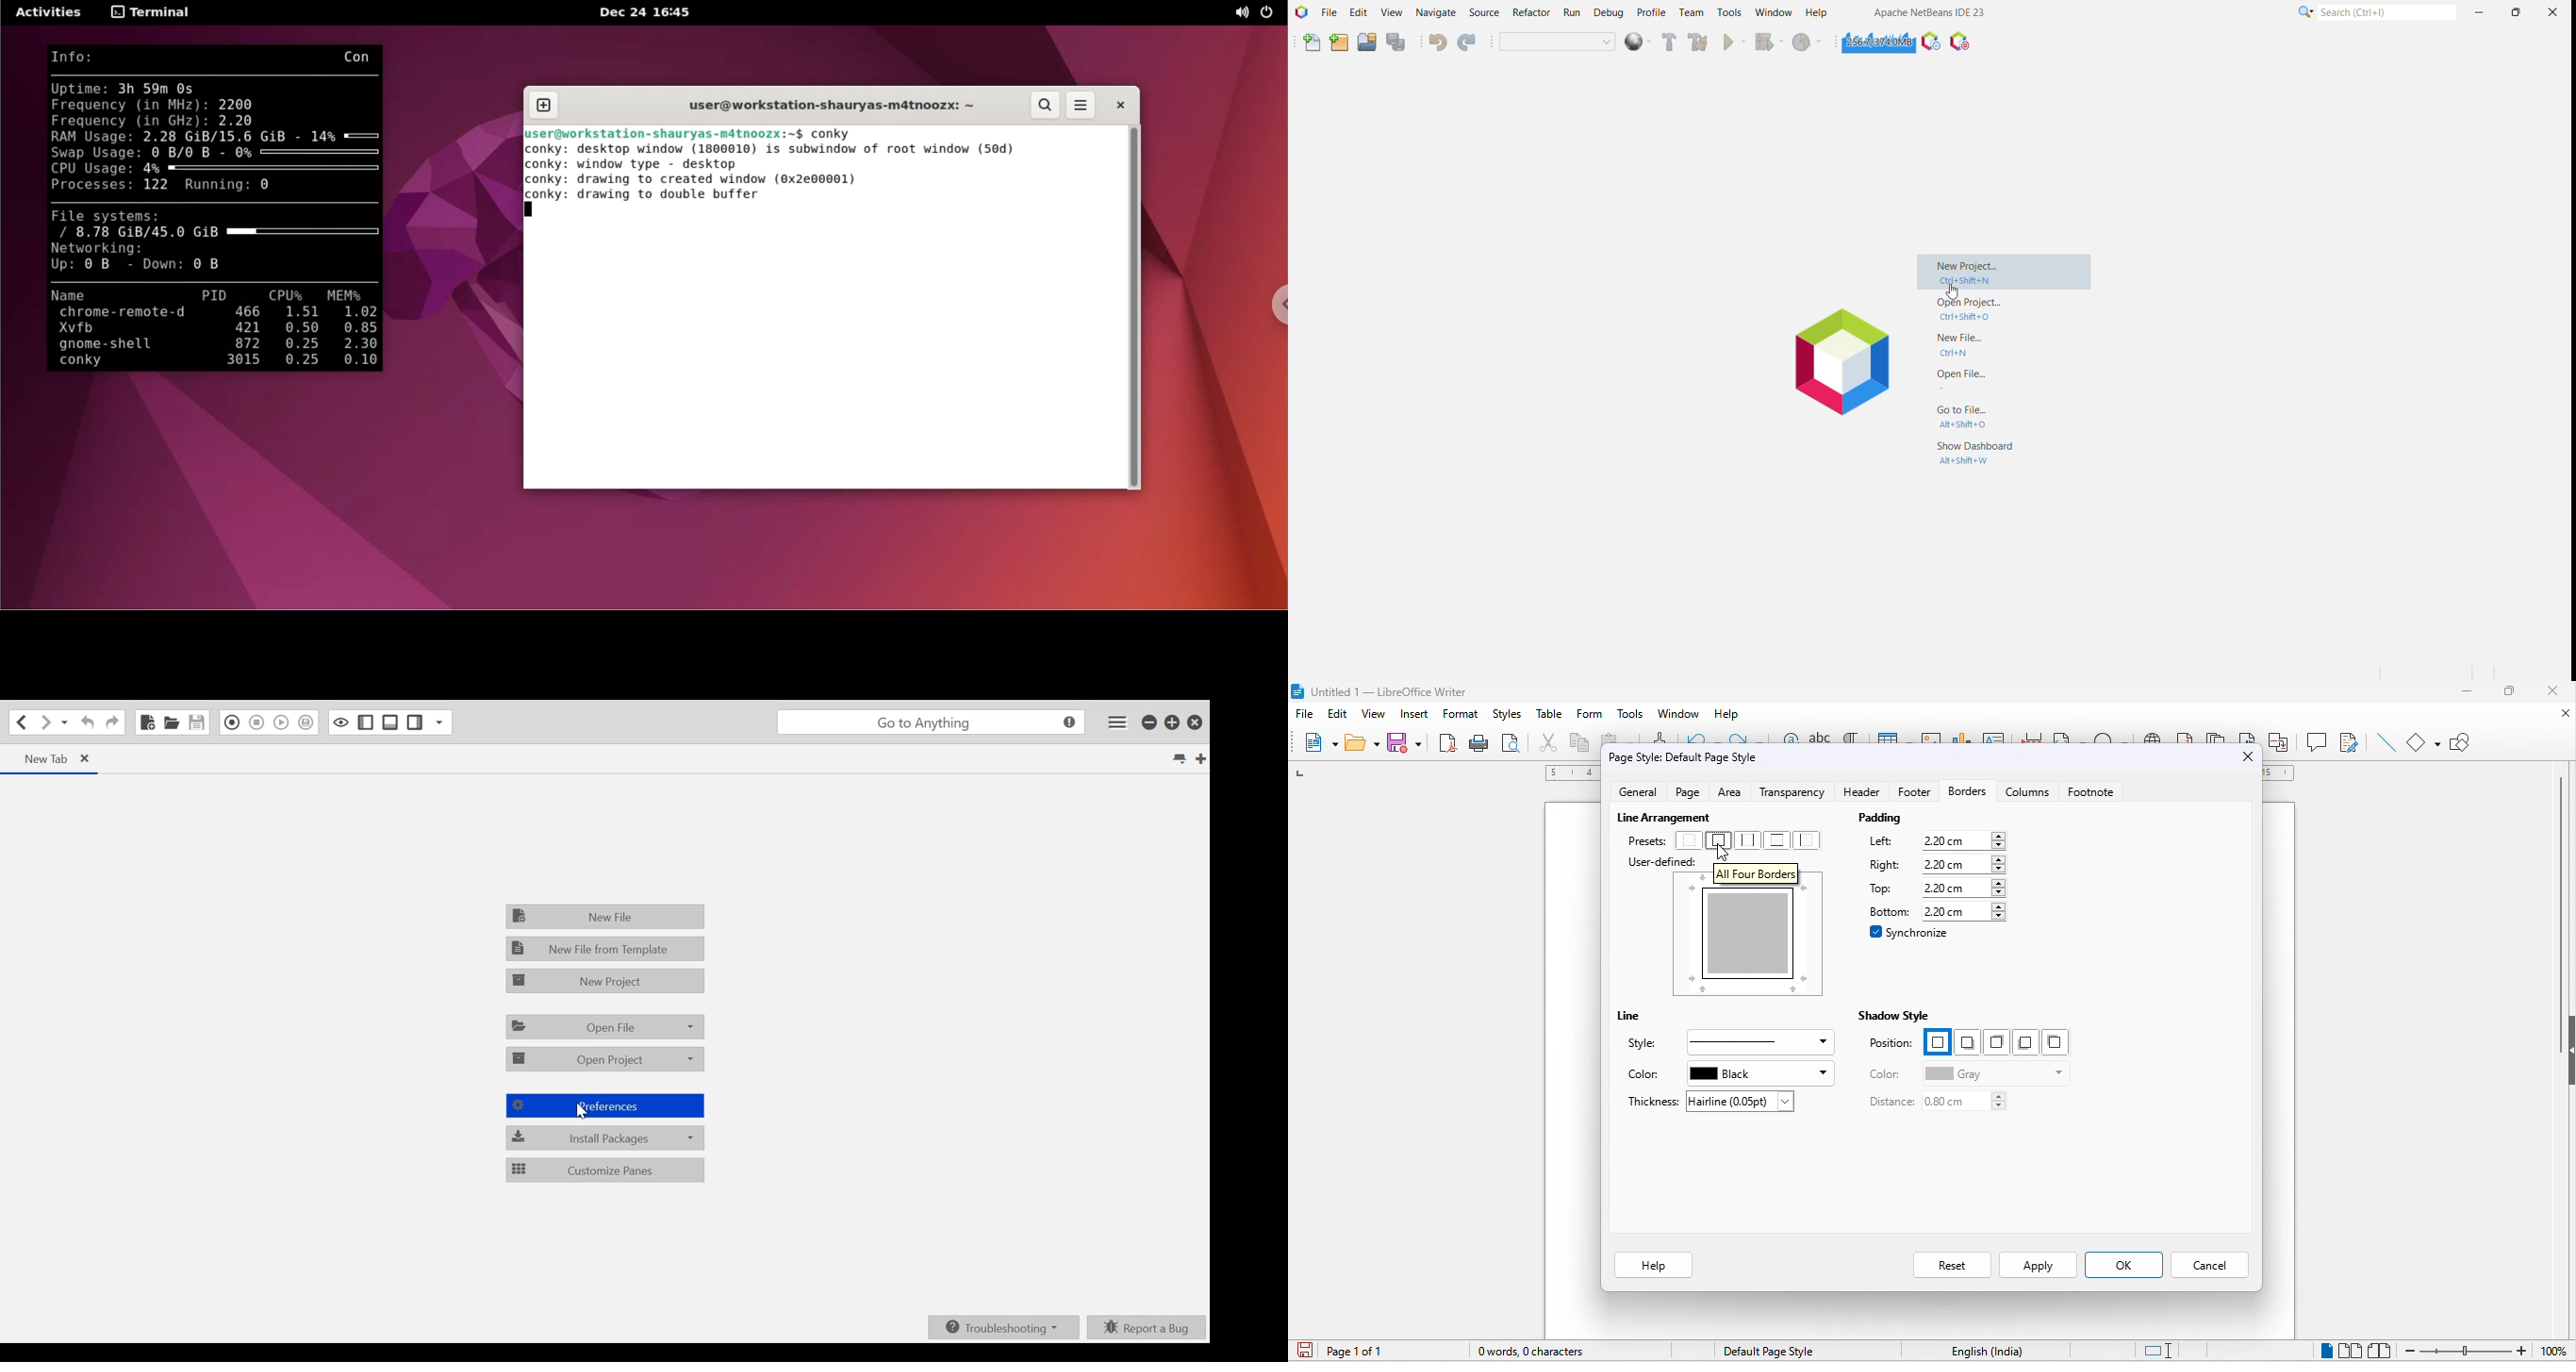  I want to click on export direct as pdf, so click(1445, 743).